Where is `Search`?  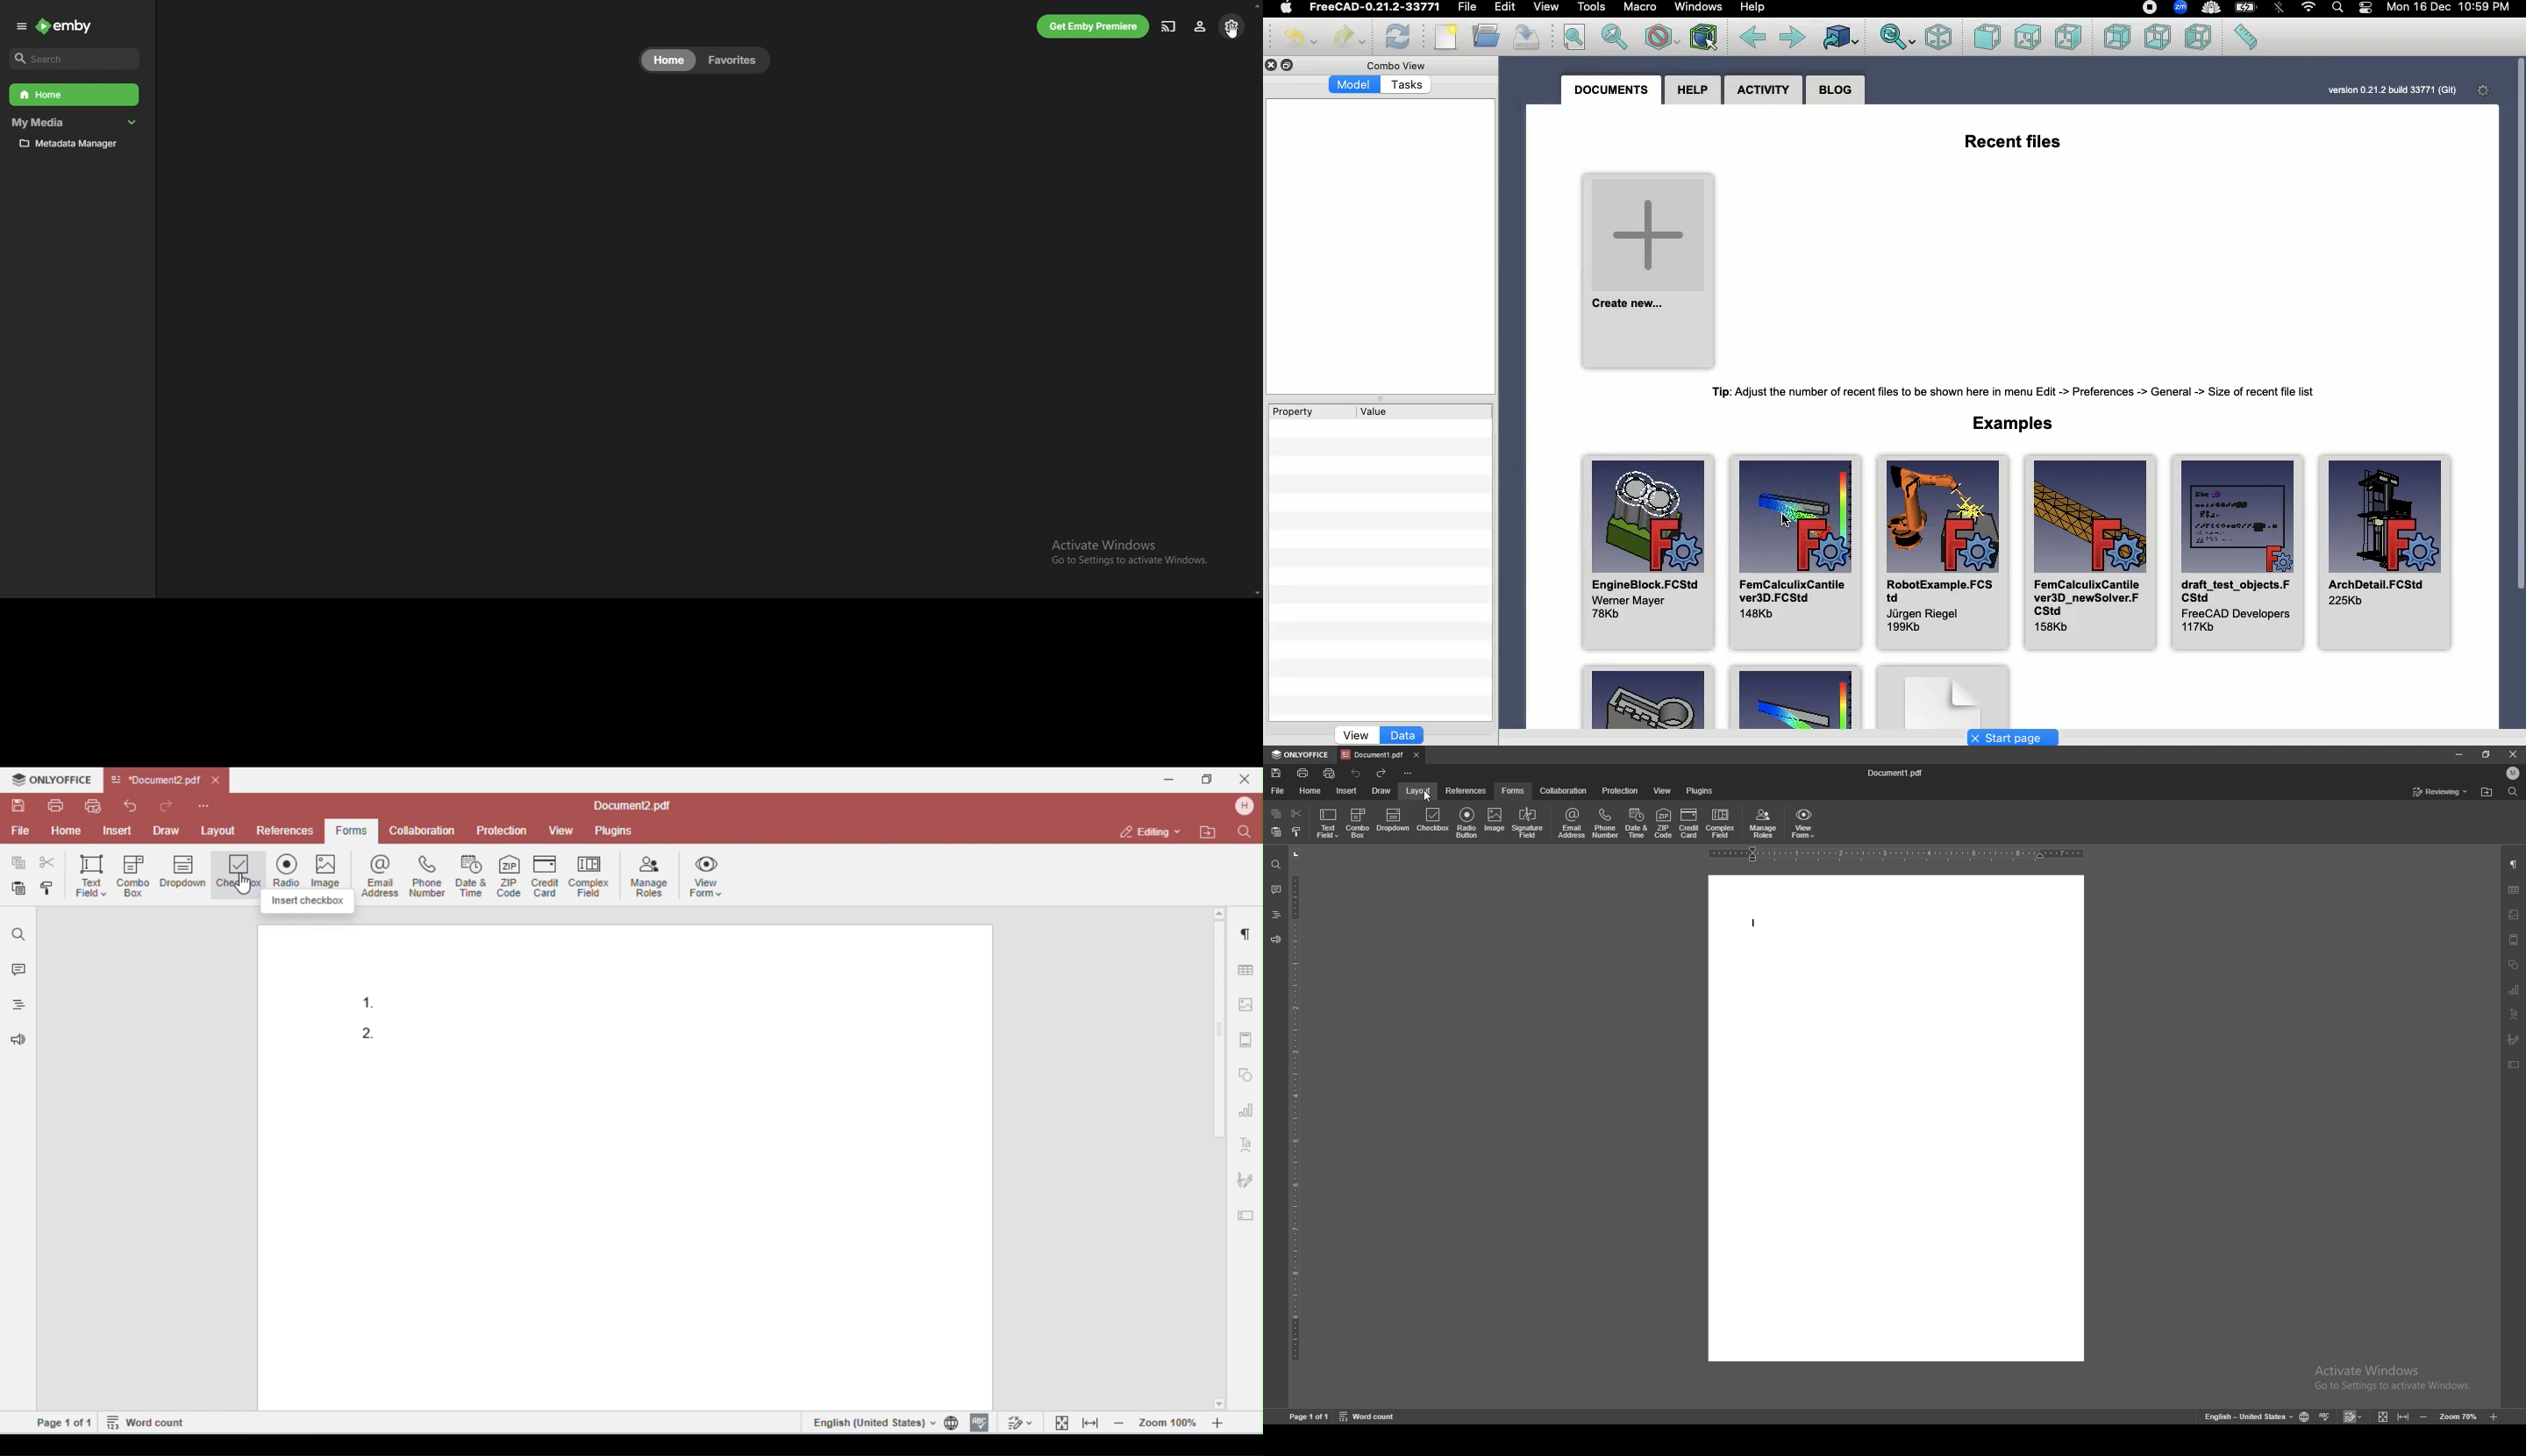 Search is located at coordinates (2337, 9).